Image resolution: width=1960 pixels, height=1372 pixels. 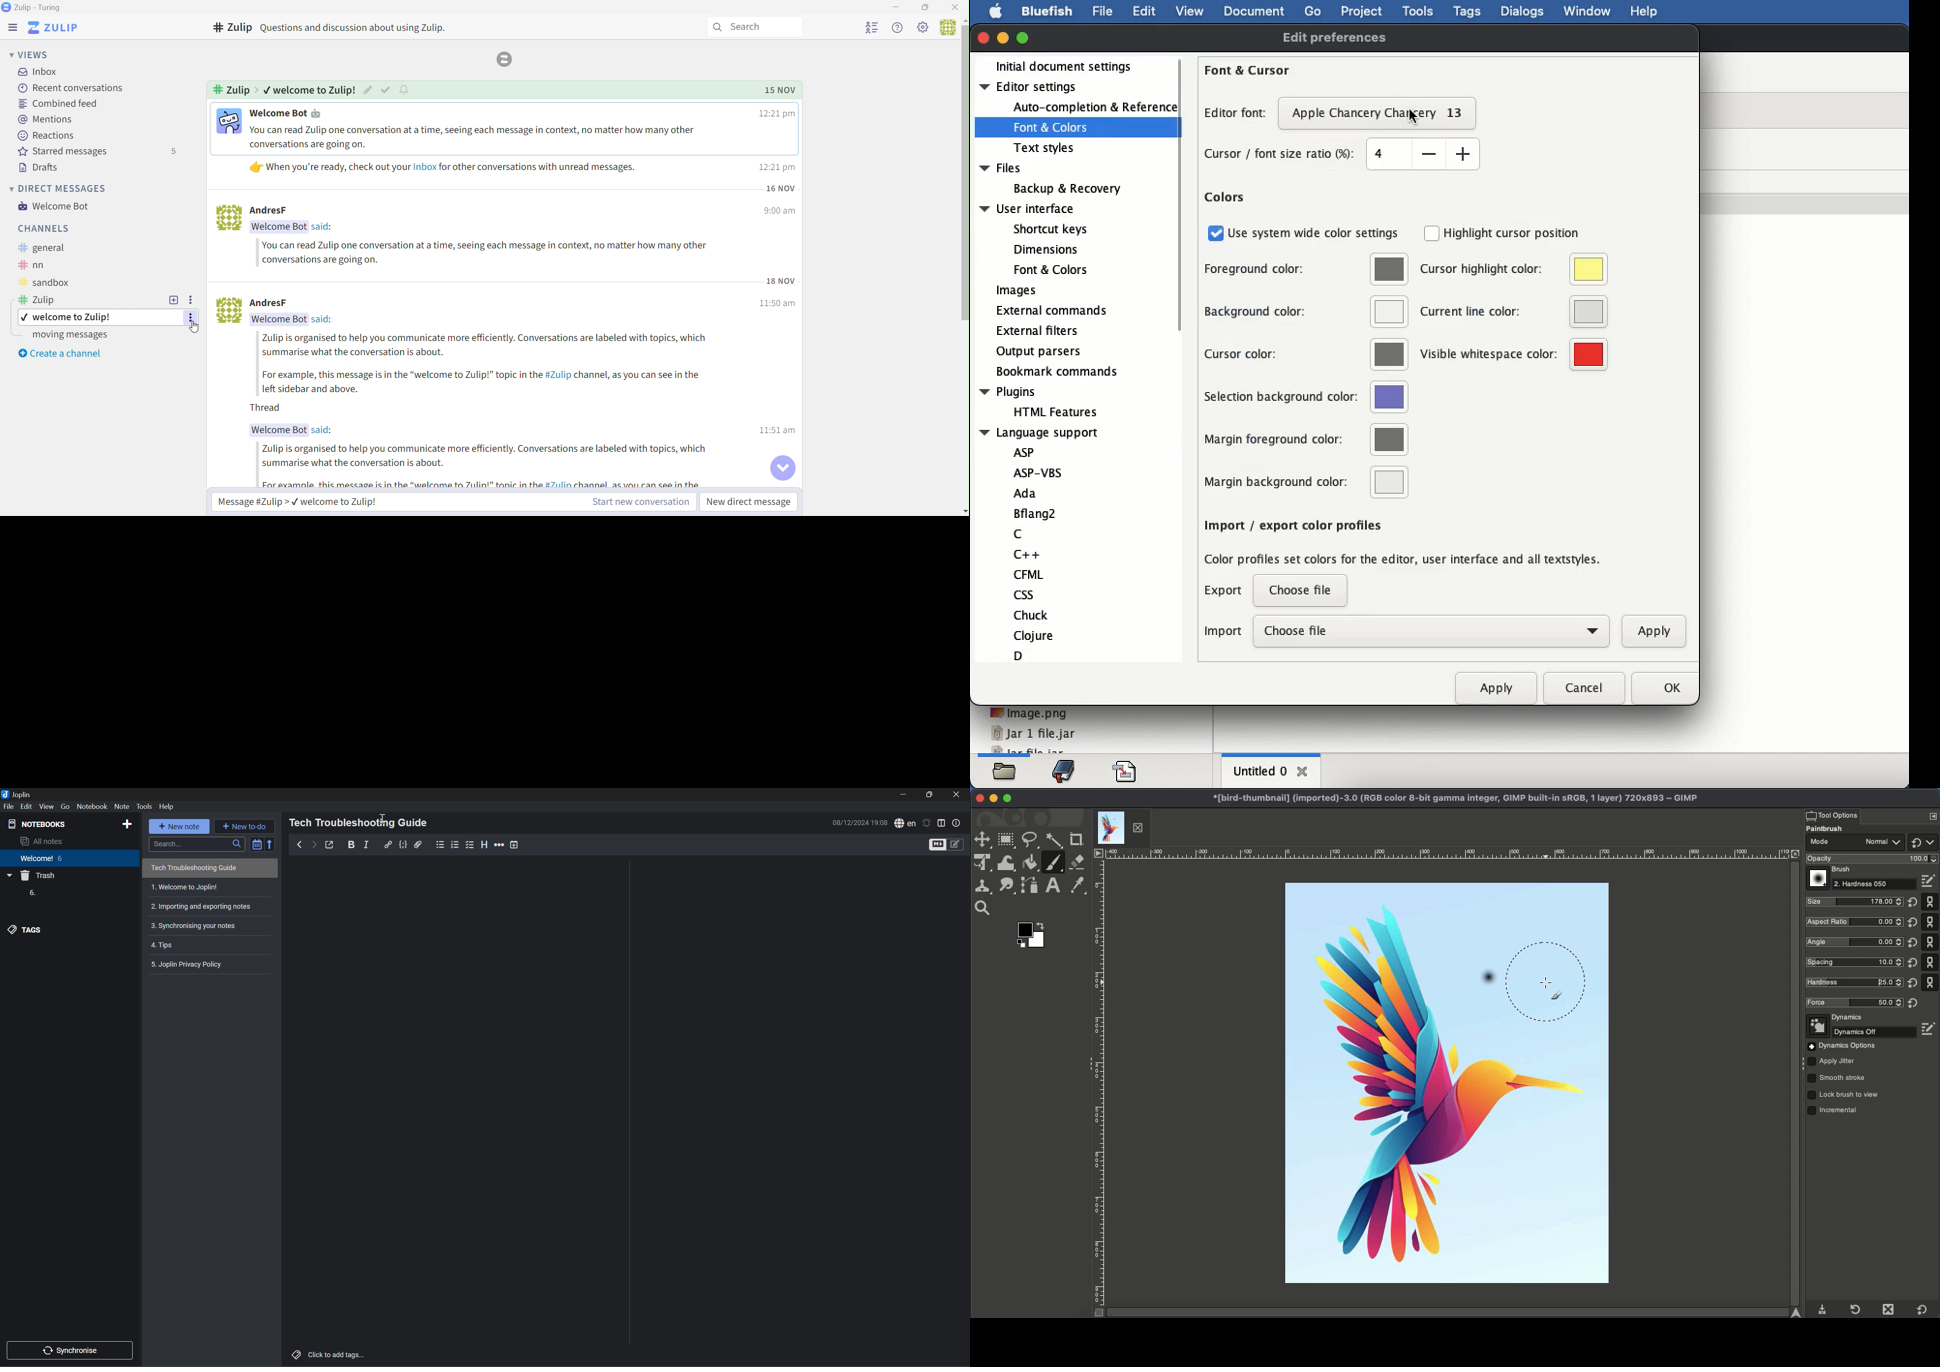 What do you see at coordinates (1487, 981) in the screenshot?
I see `Initial stroke` at bounding box center [1487, 981].